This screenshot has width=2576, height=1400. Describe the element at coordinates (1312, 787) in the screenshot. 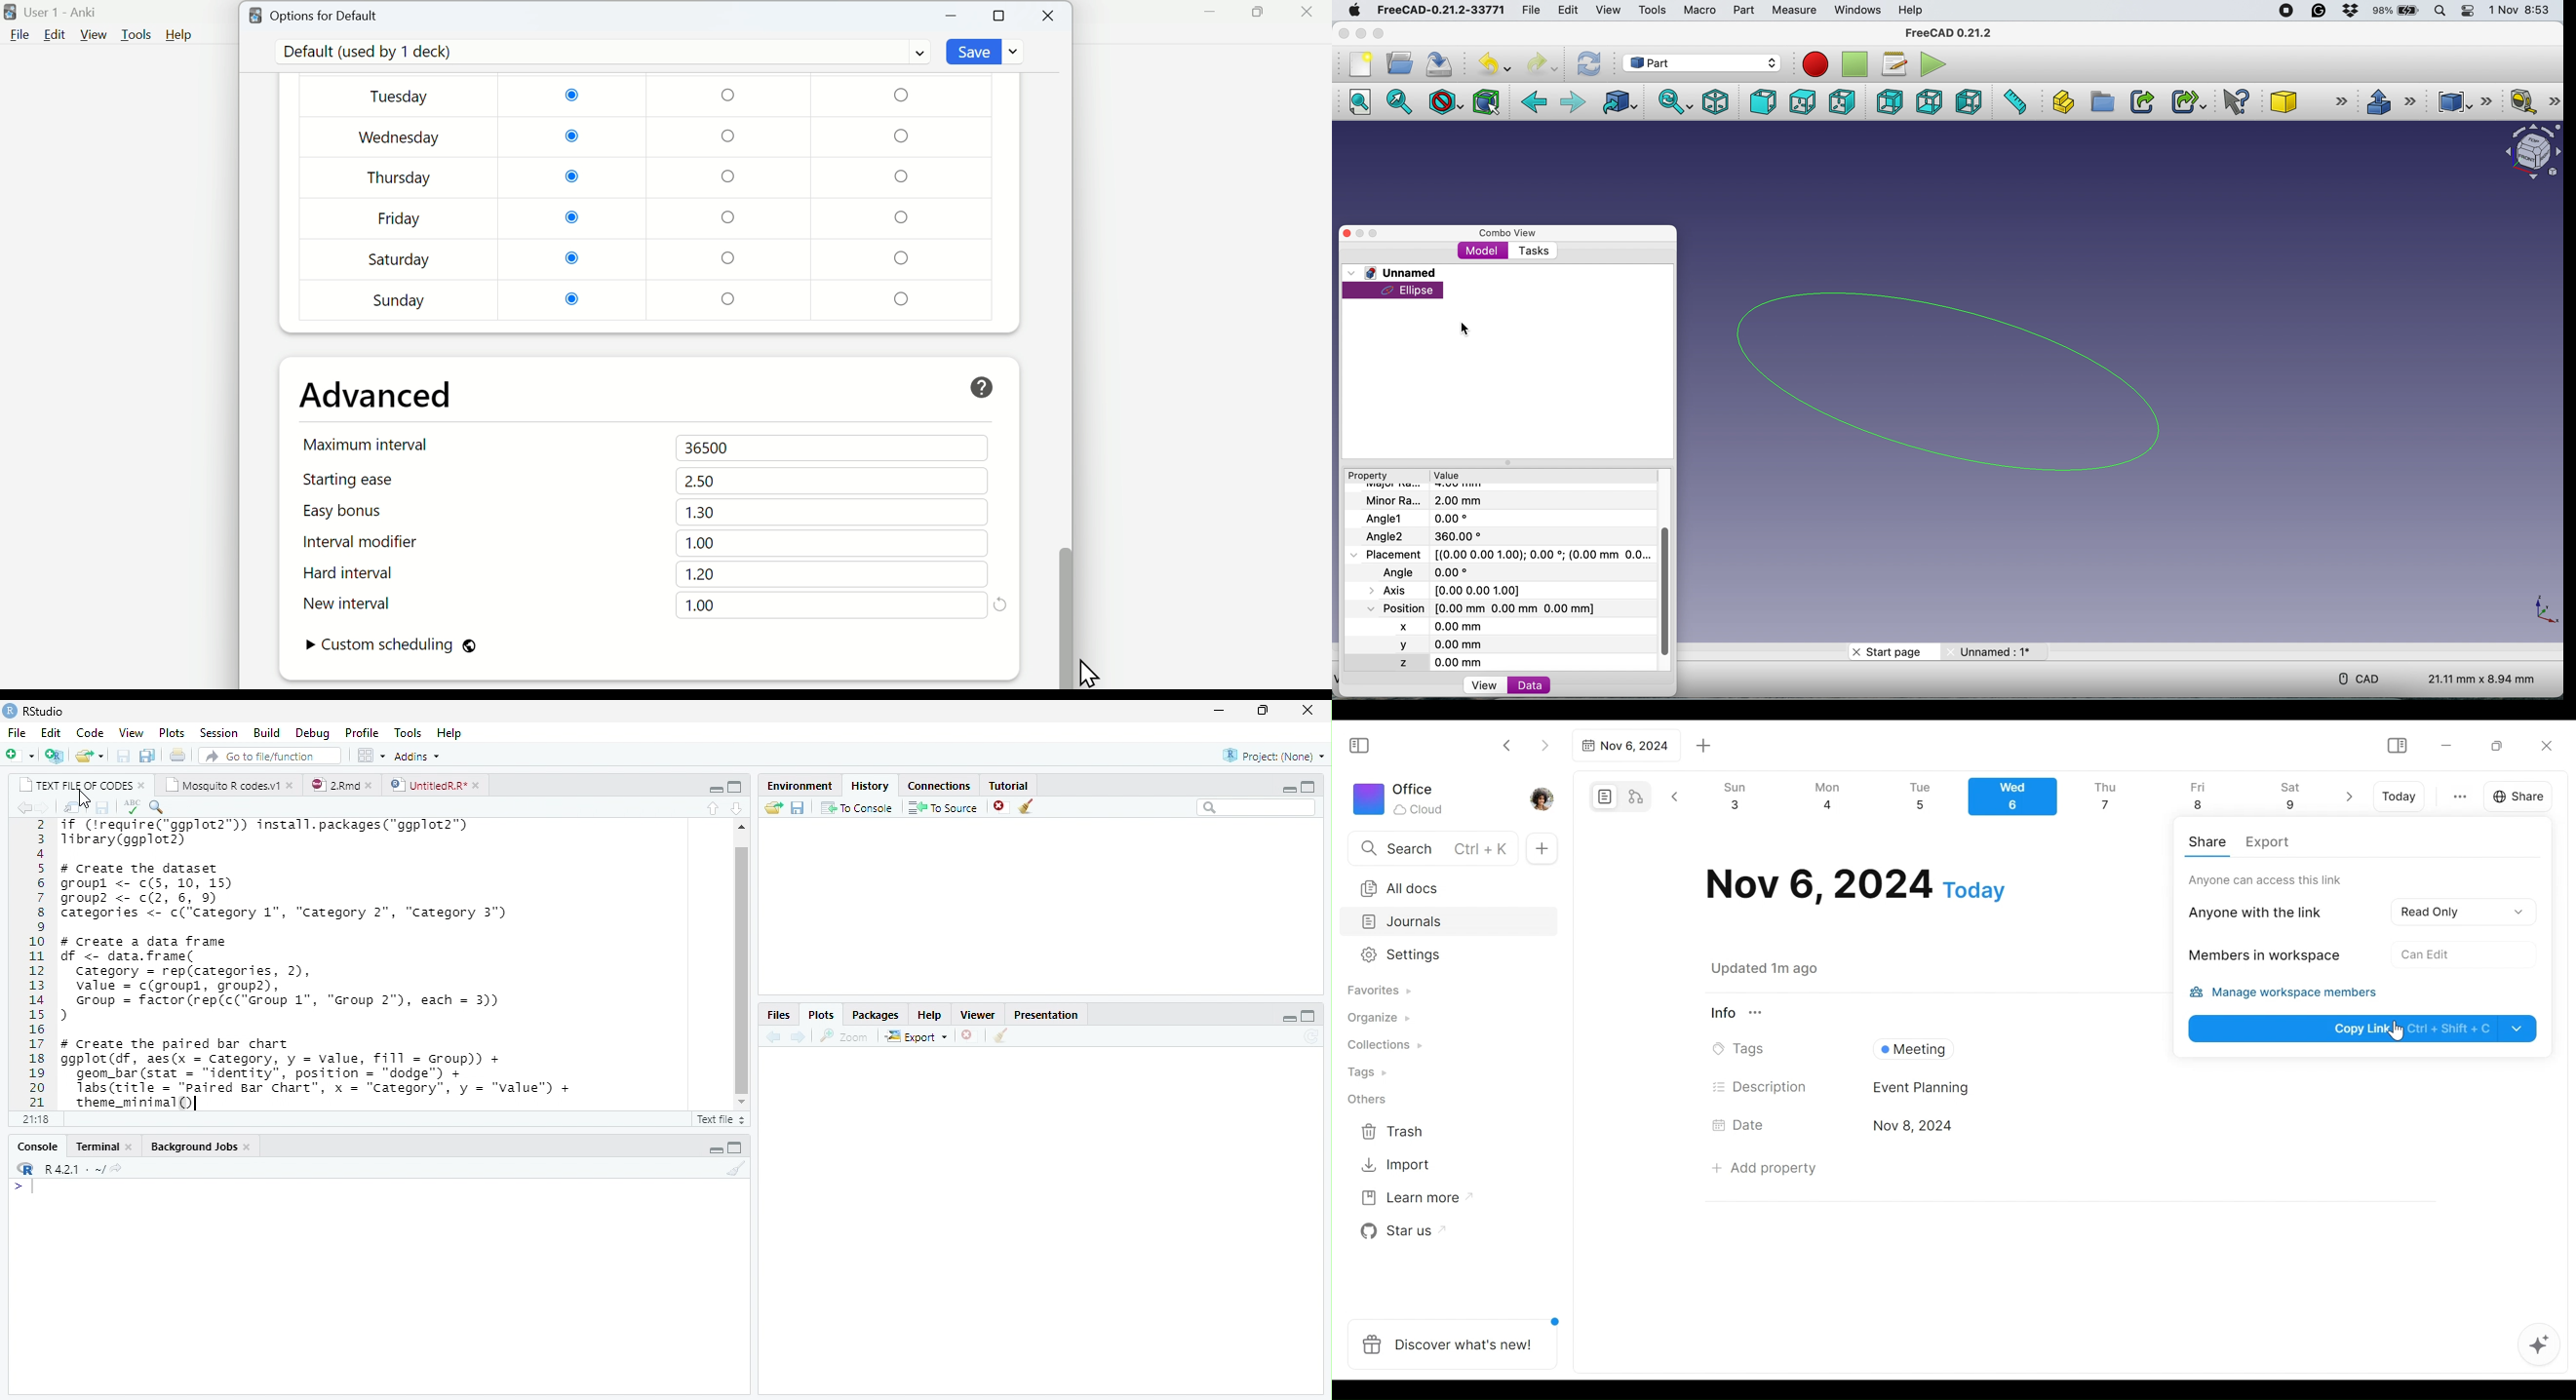

I see `maximize` at that location.